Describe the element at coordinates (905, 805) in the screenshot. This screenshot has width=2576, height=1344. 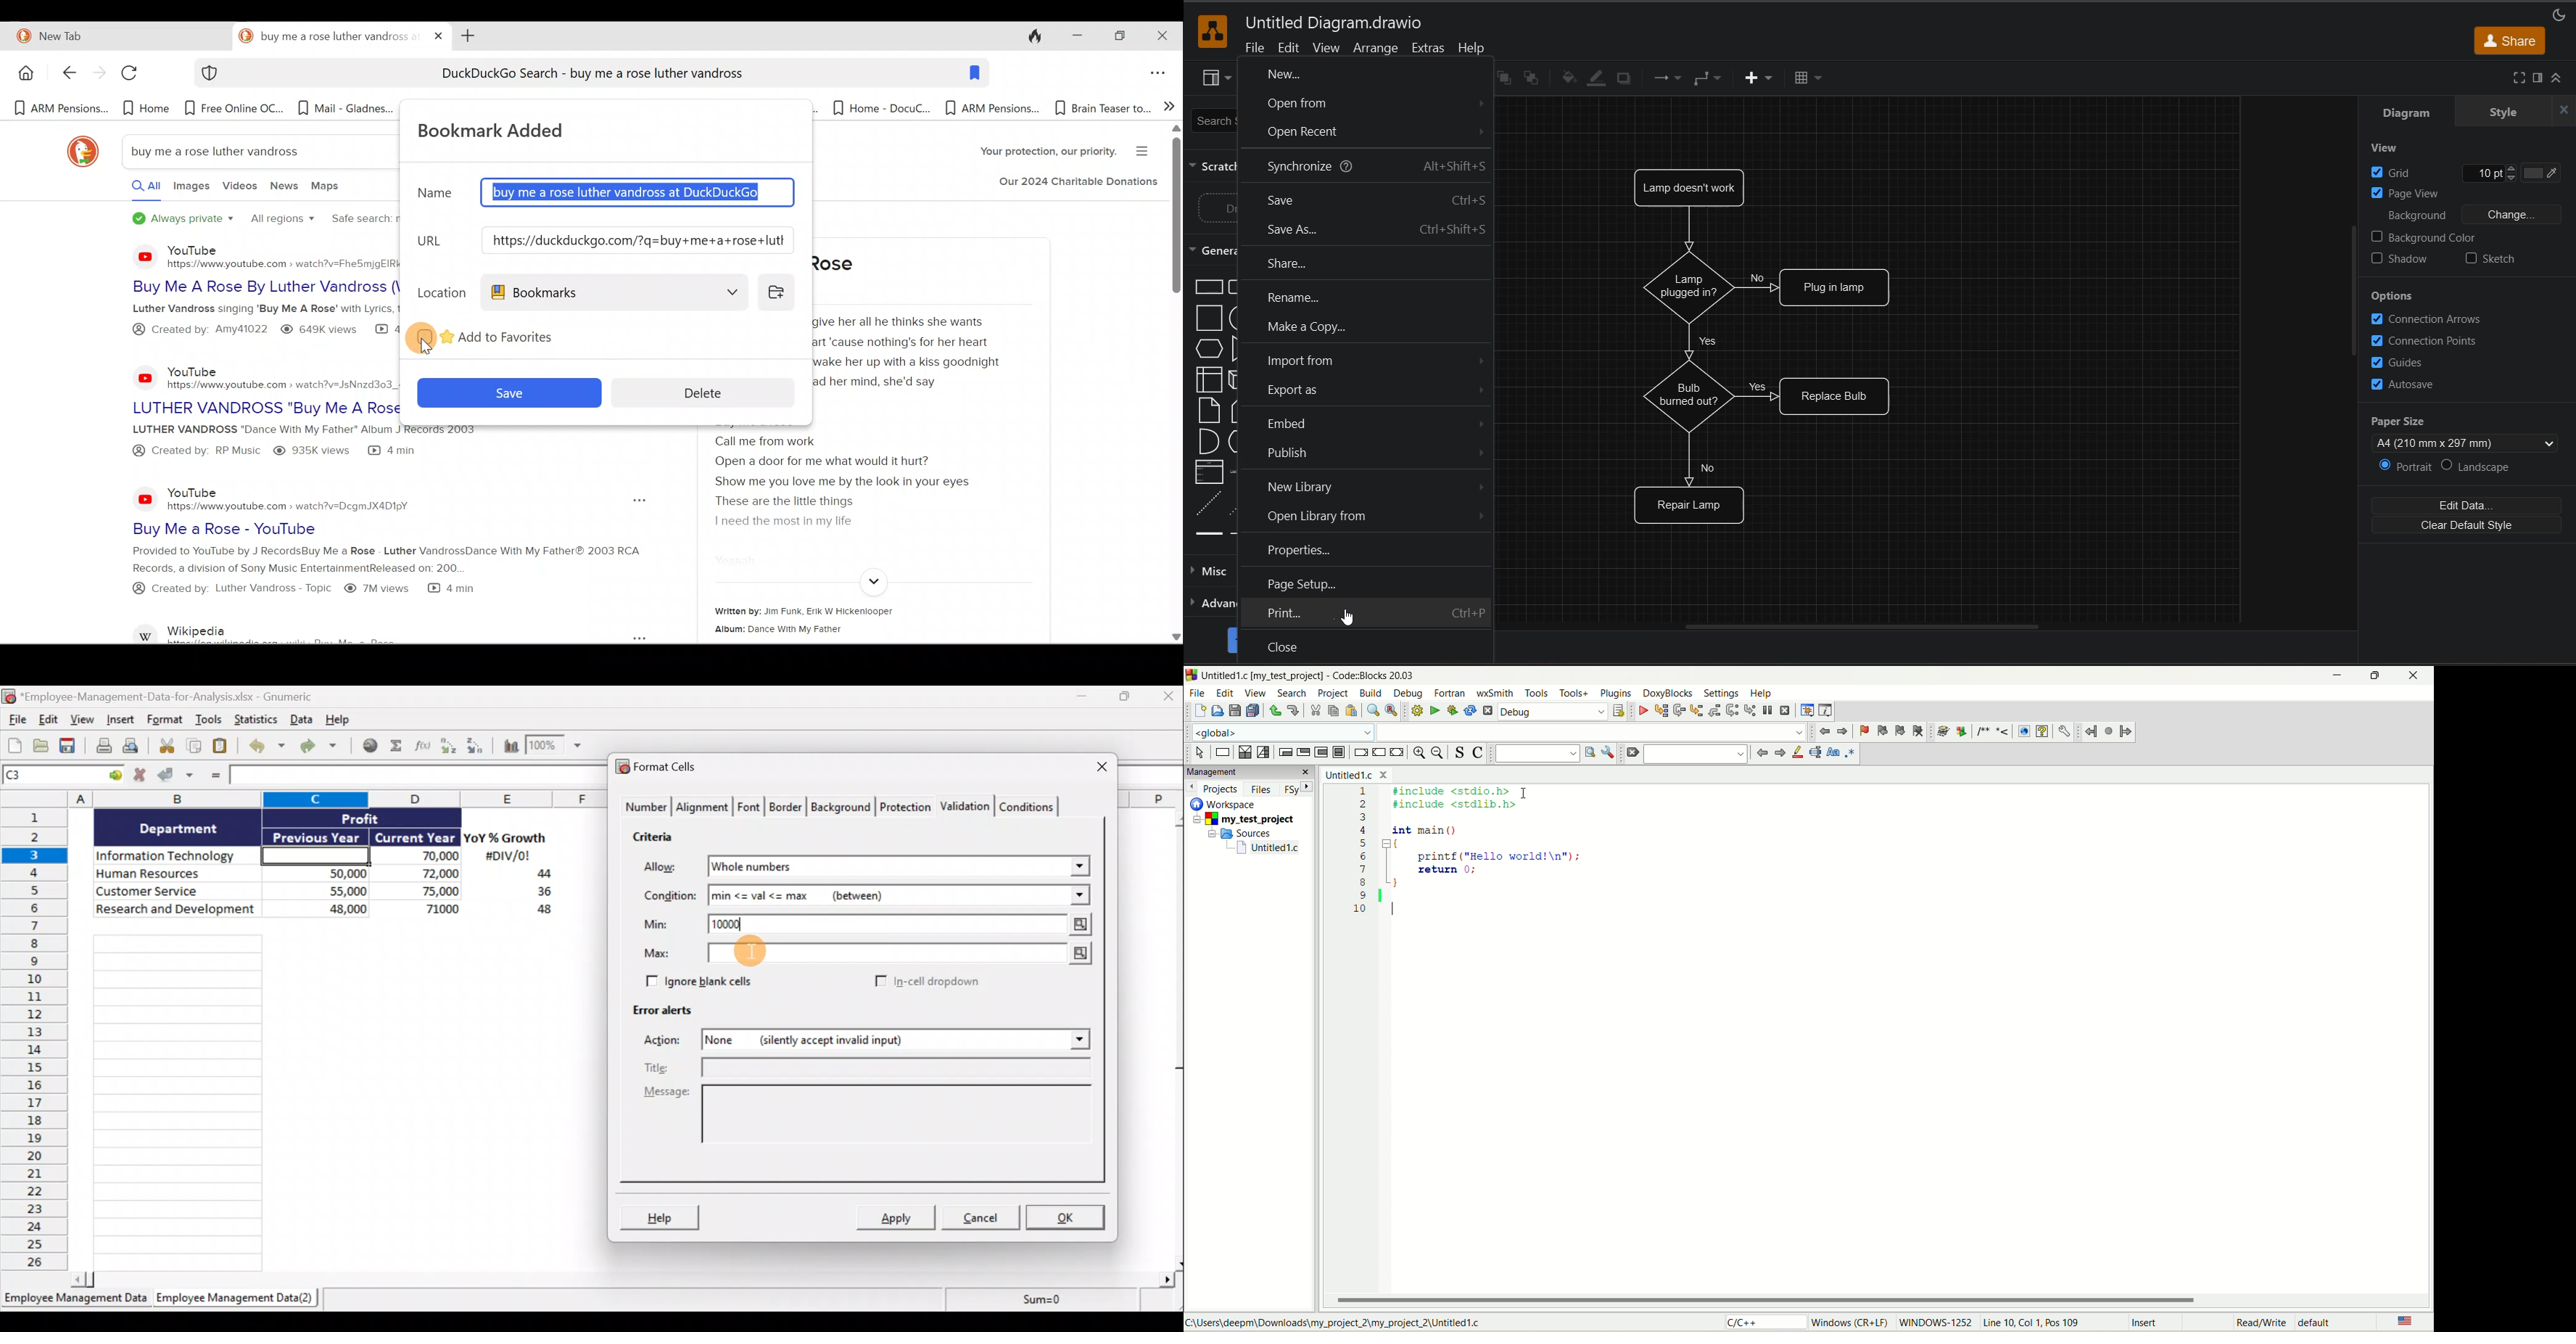
I see `Protection` at that location.